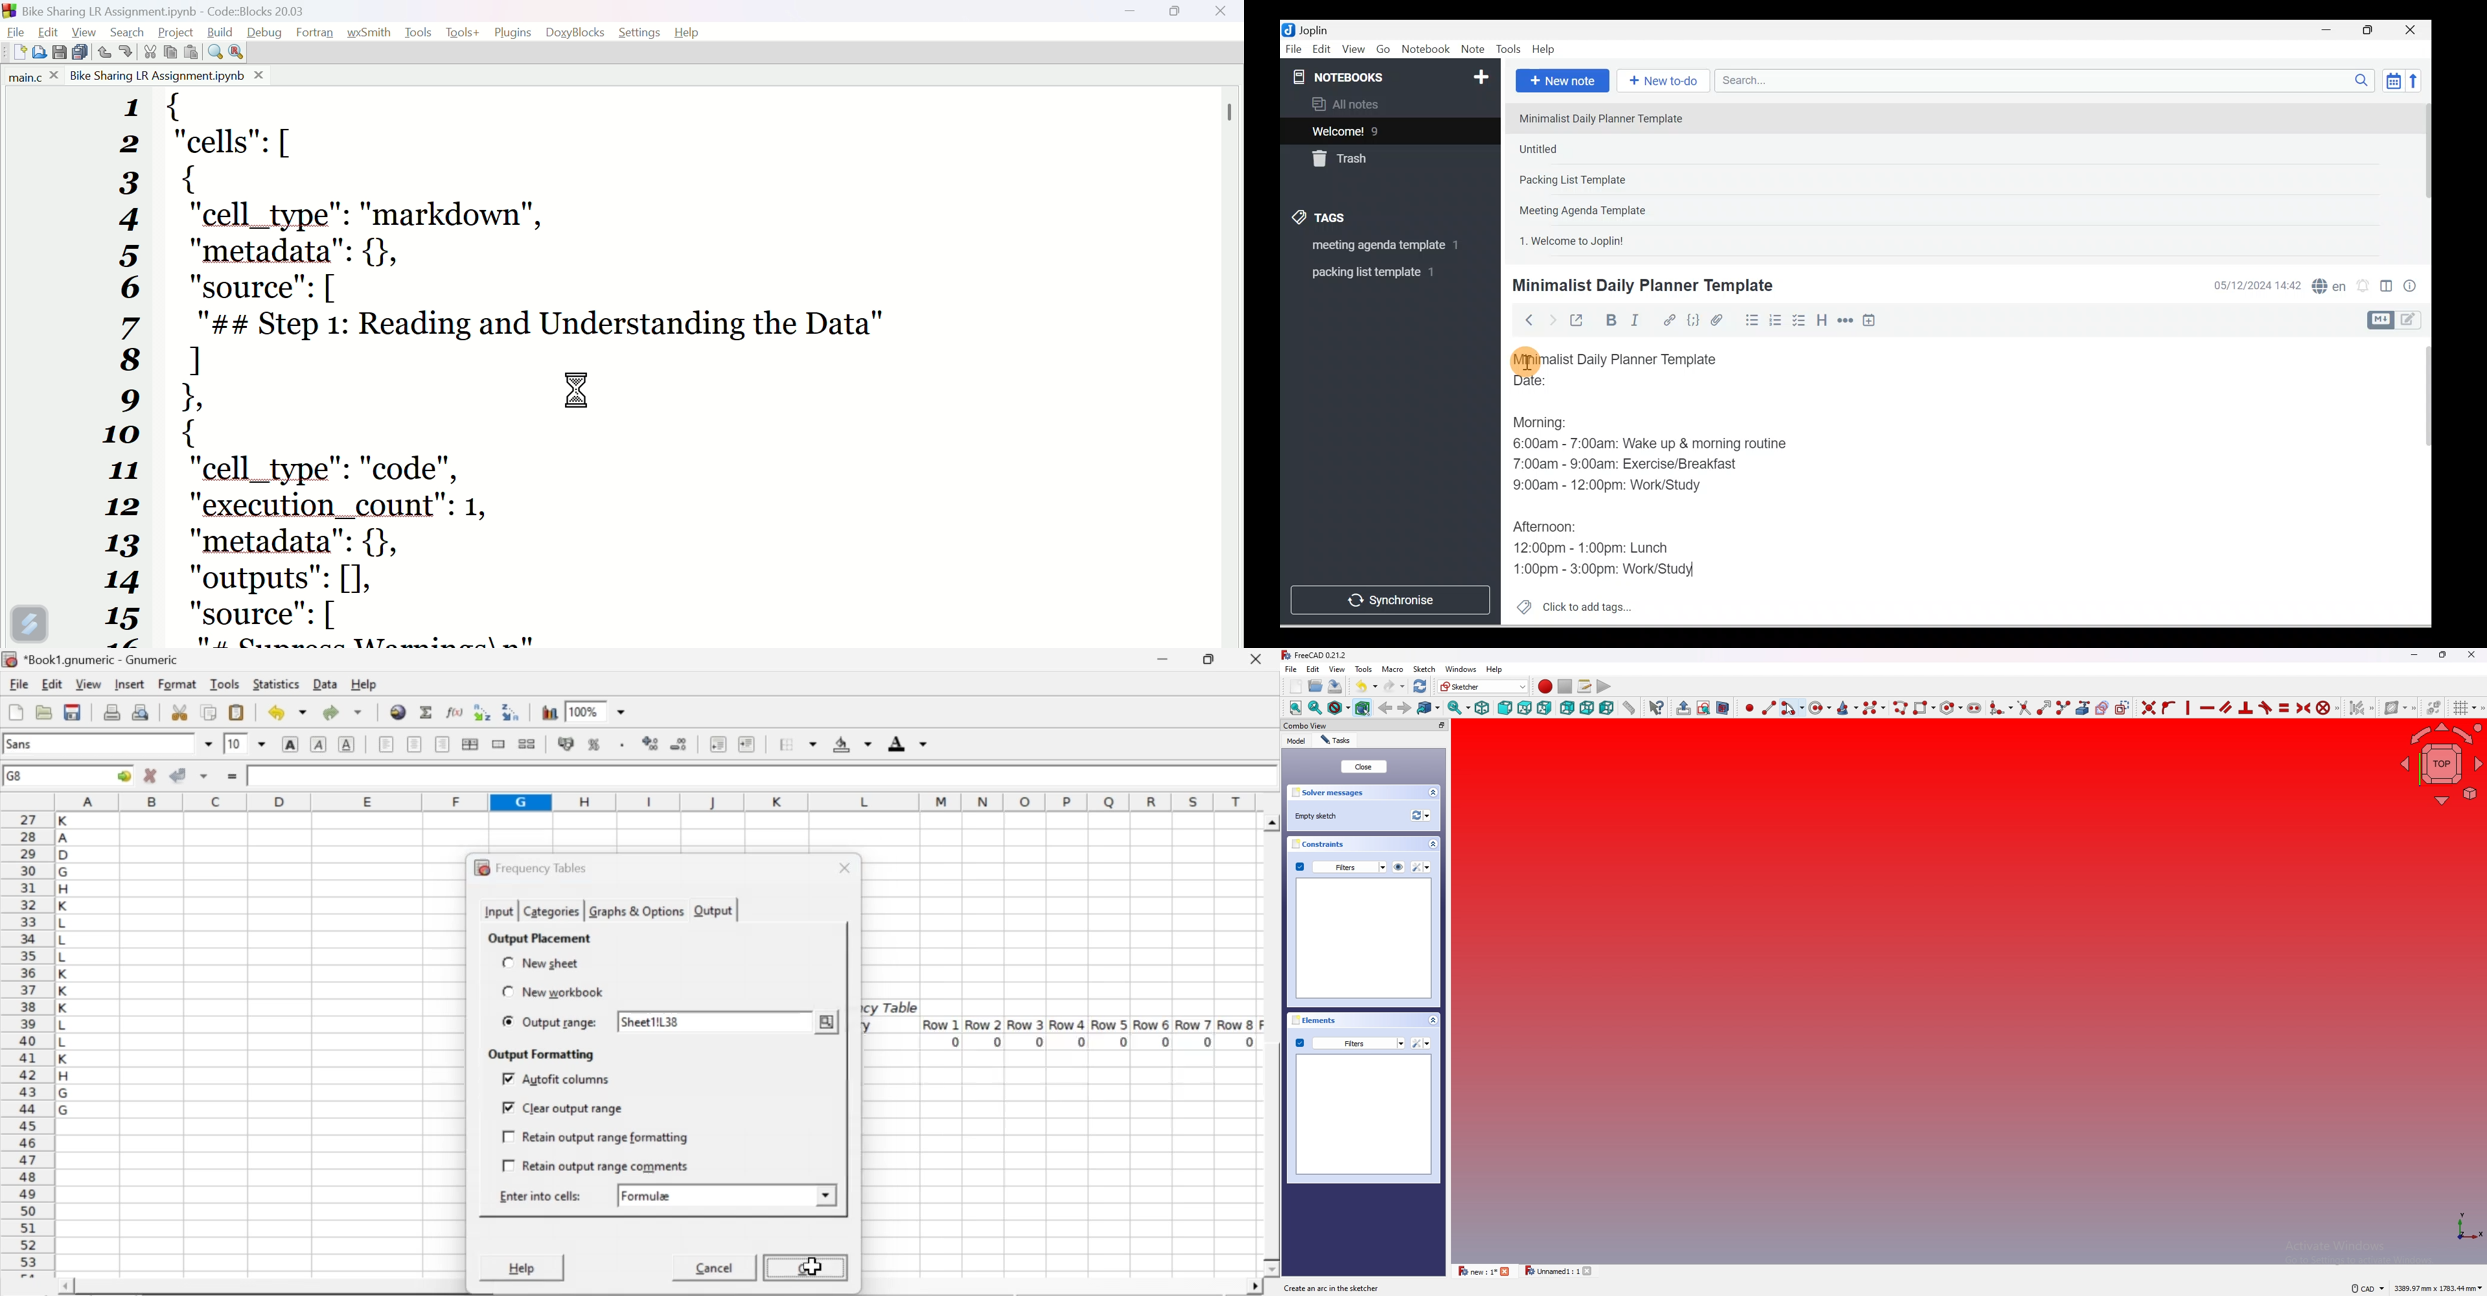 This screenshot has height=1316, width=2492. I want to click on Date & time, so click(2255, 286).